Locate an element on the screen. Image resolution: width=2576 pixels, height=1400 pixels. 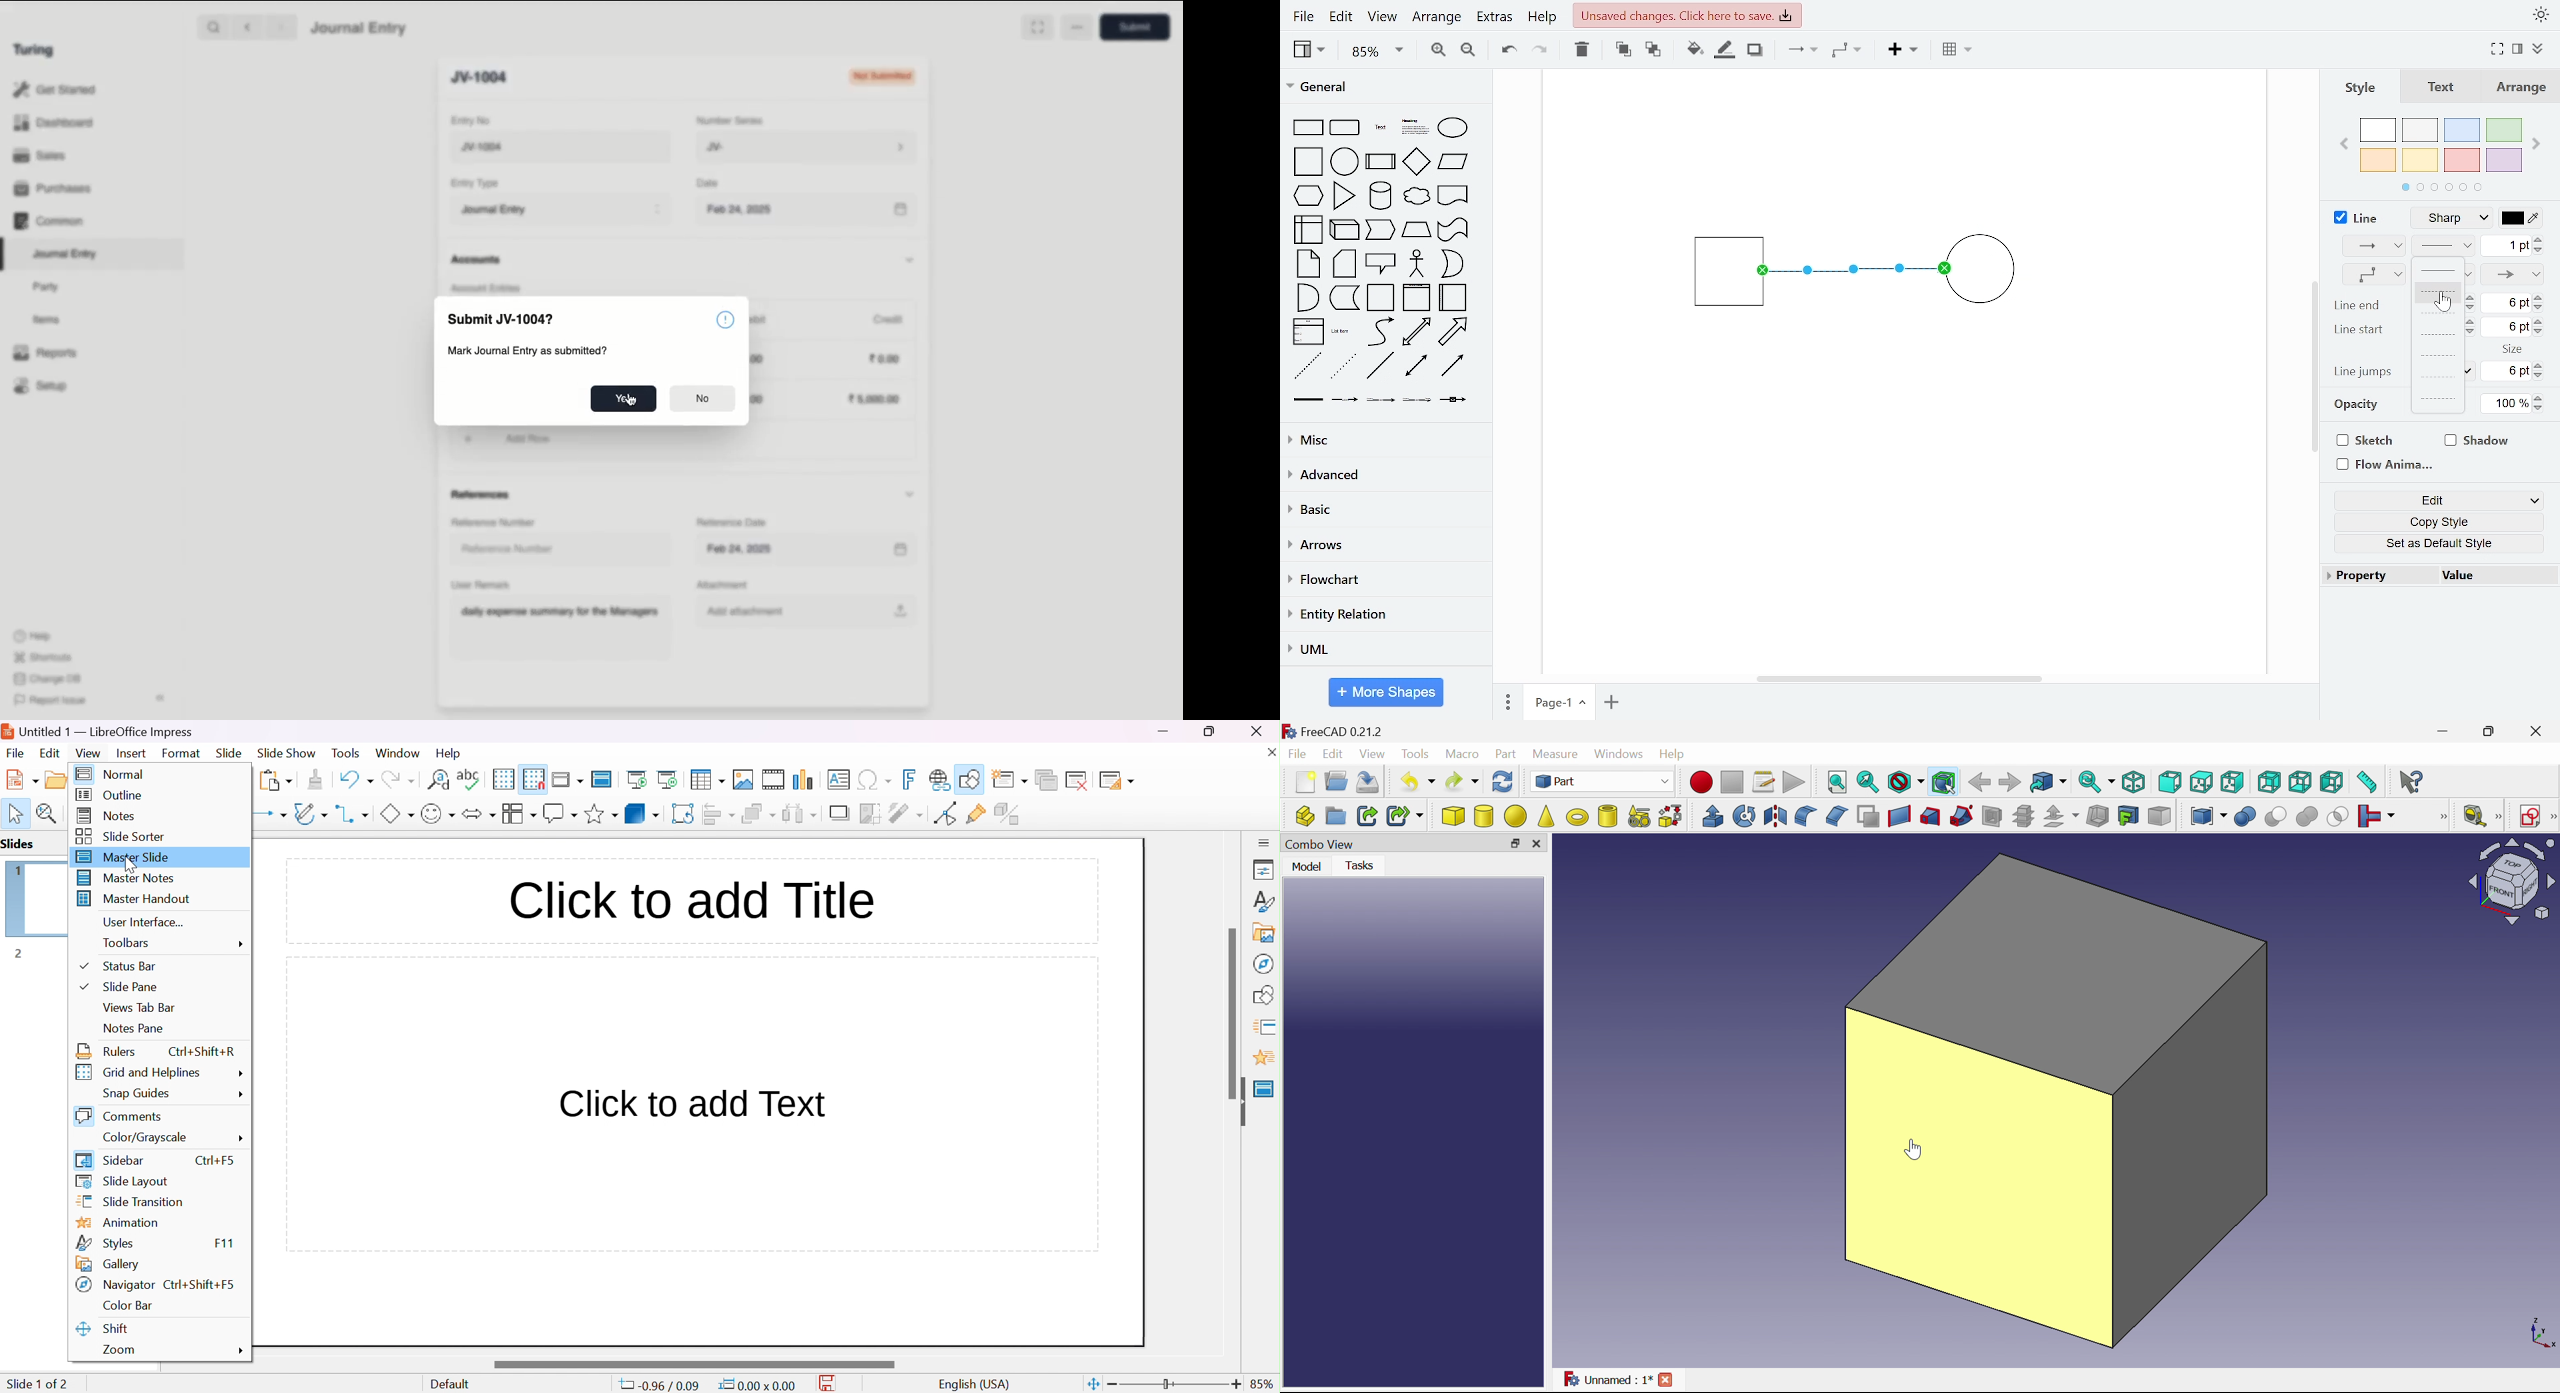
cursor is located at coordinates (635, 402).